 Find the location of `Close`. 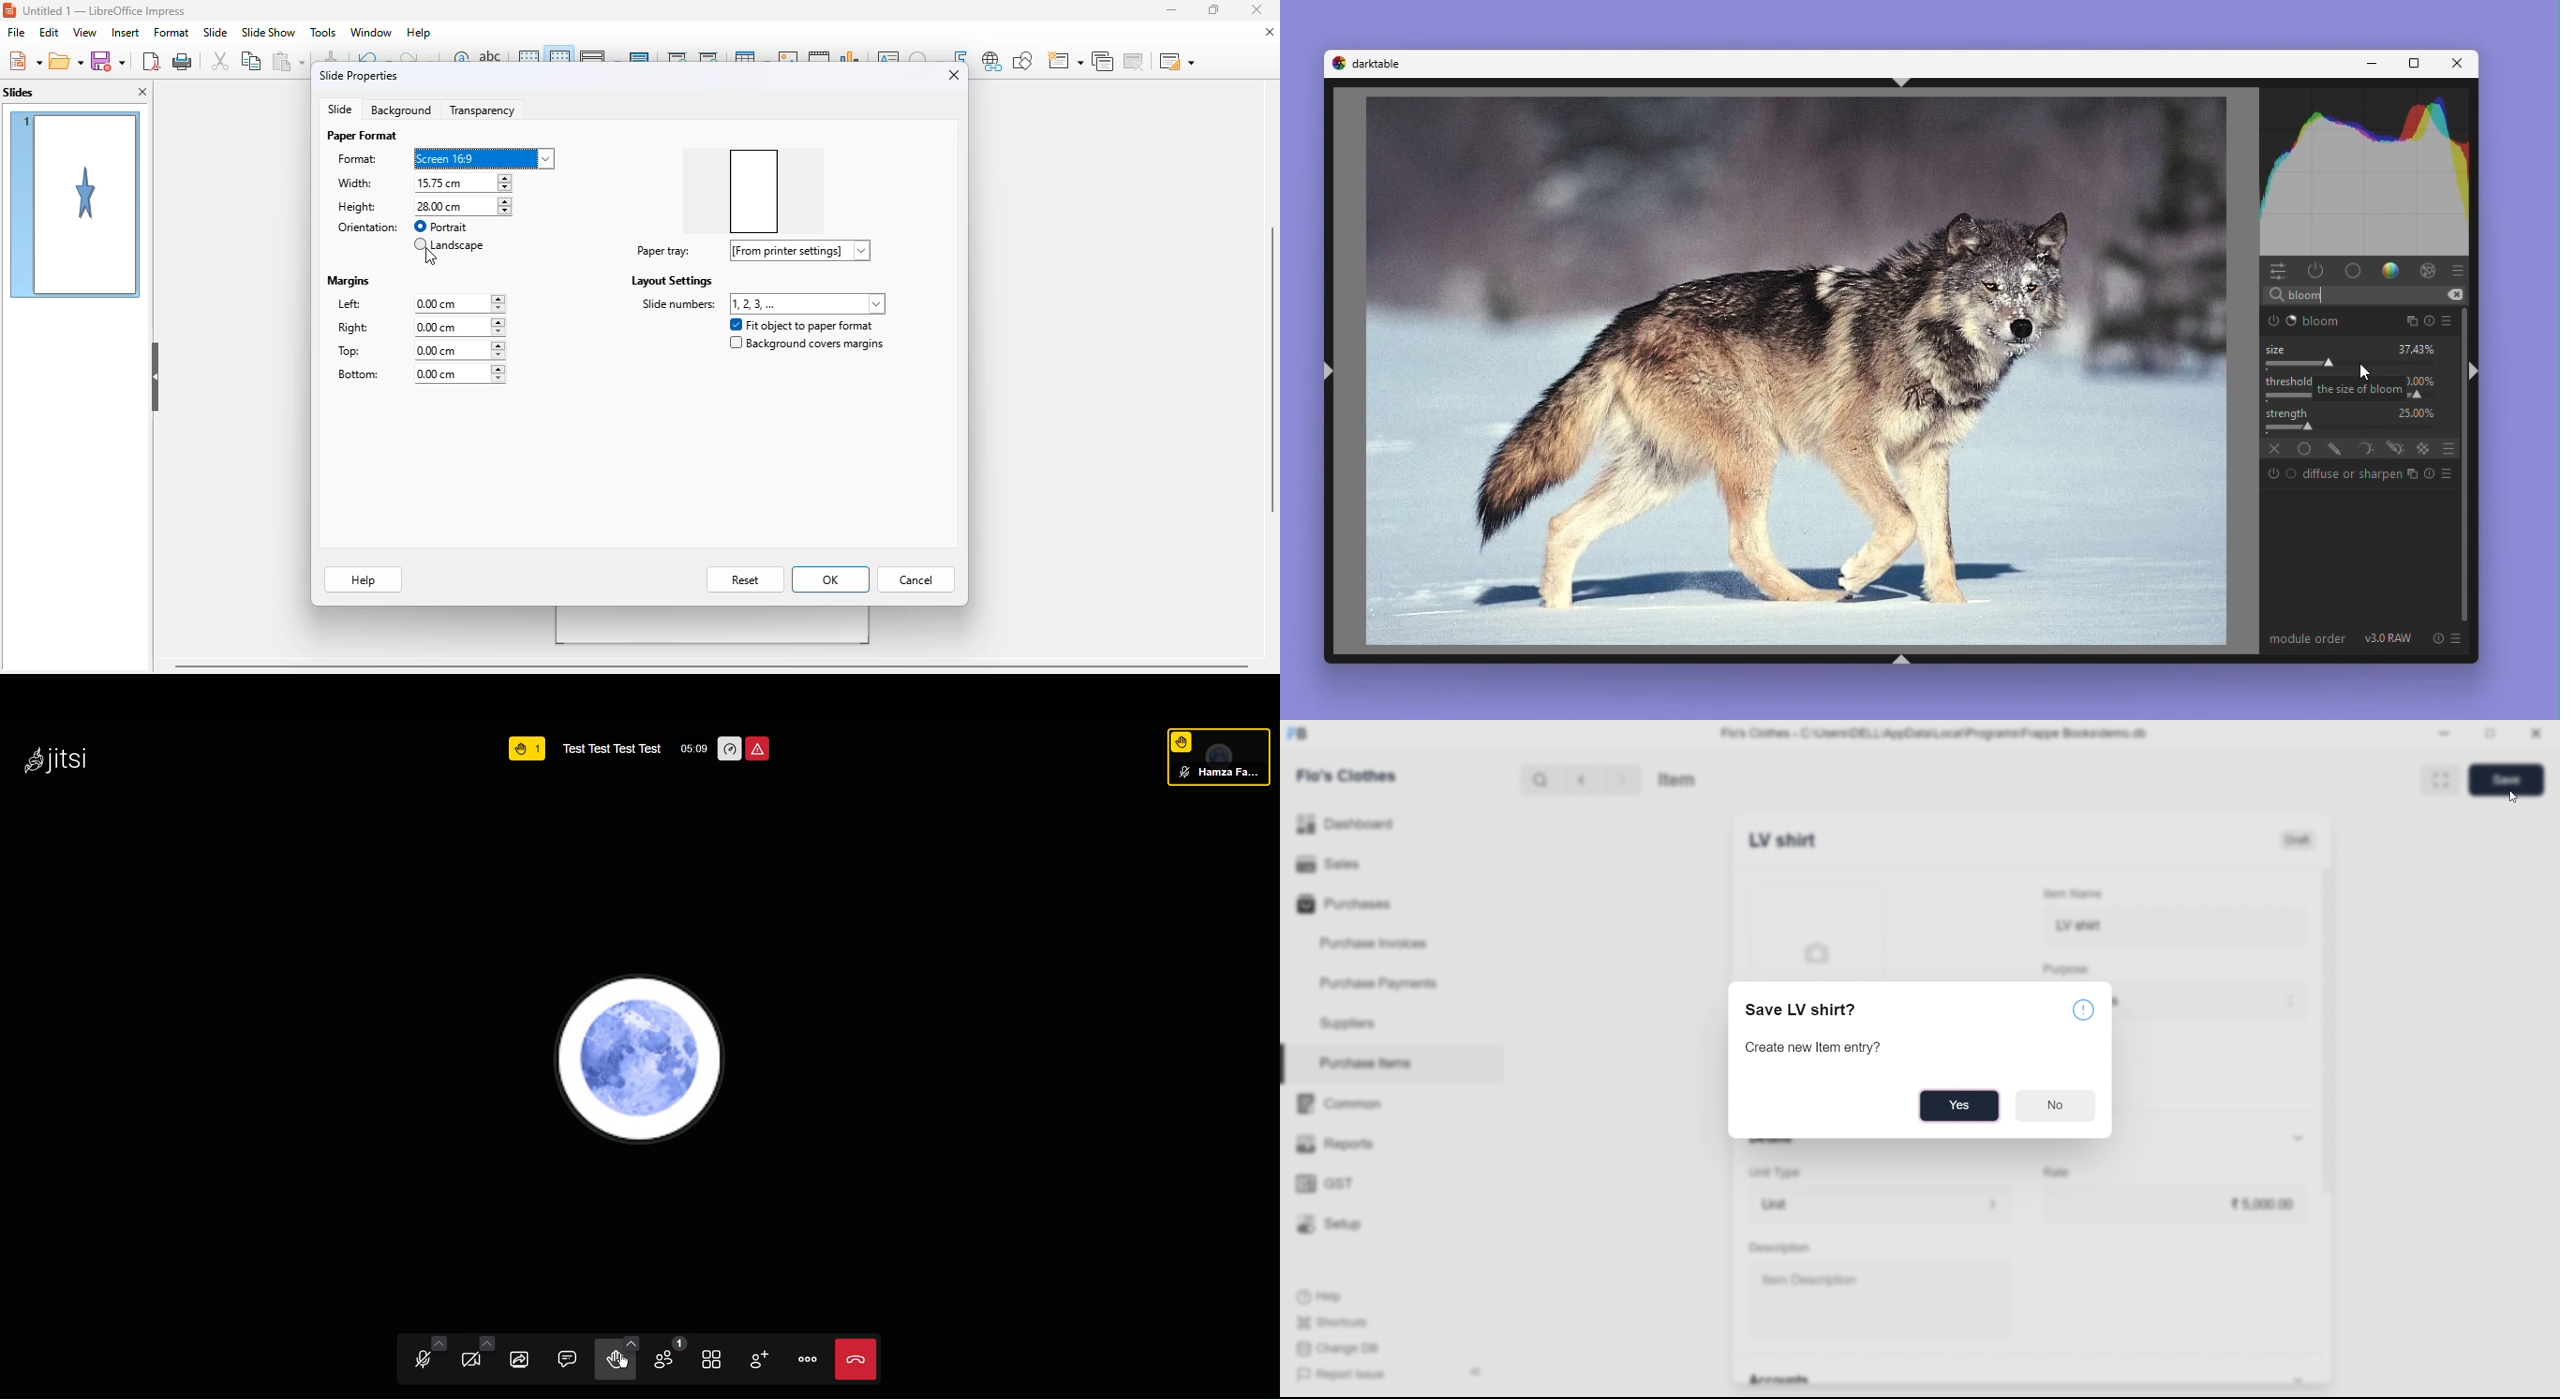

Close is located at coordinates (862, 1359).